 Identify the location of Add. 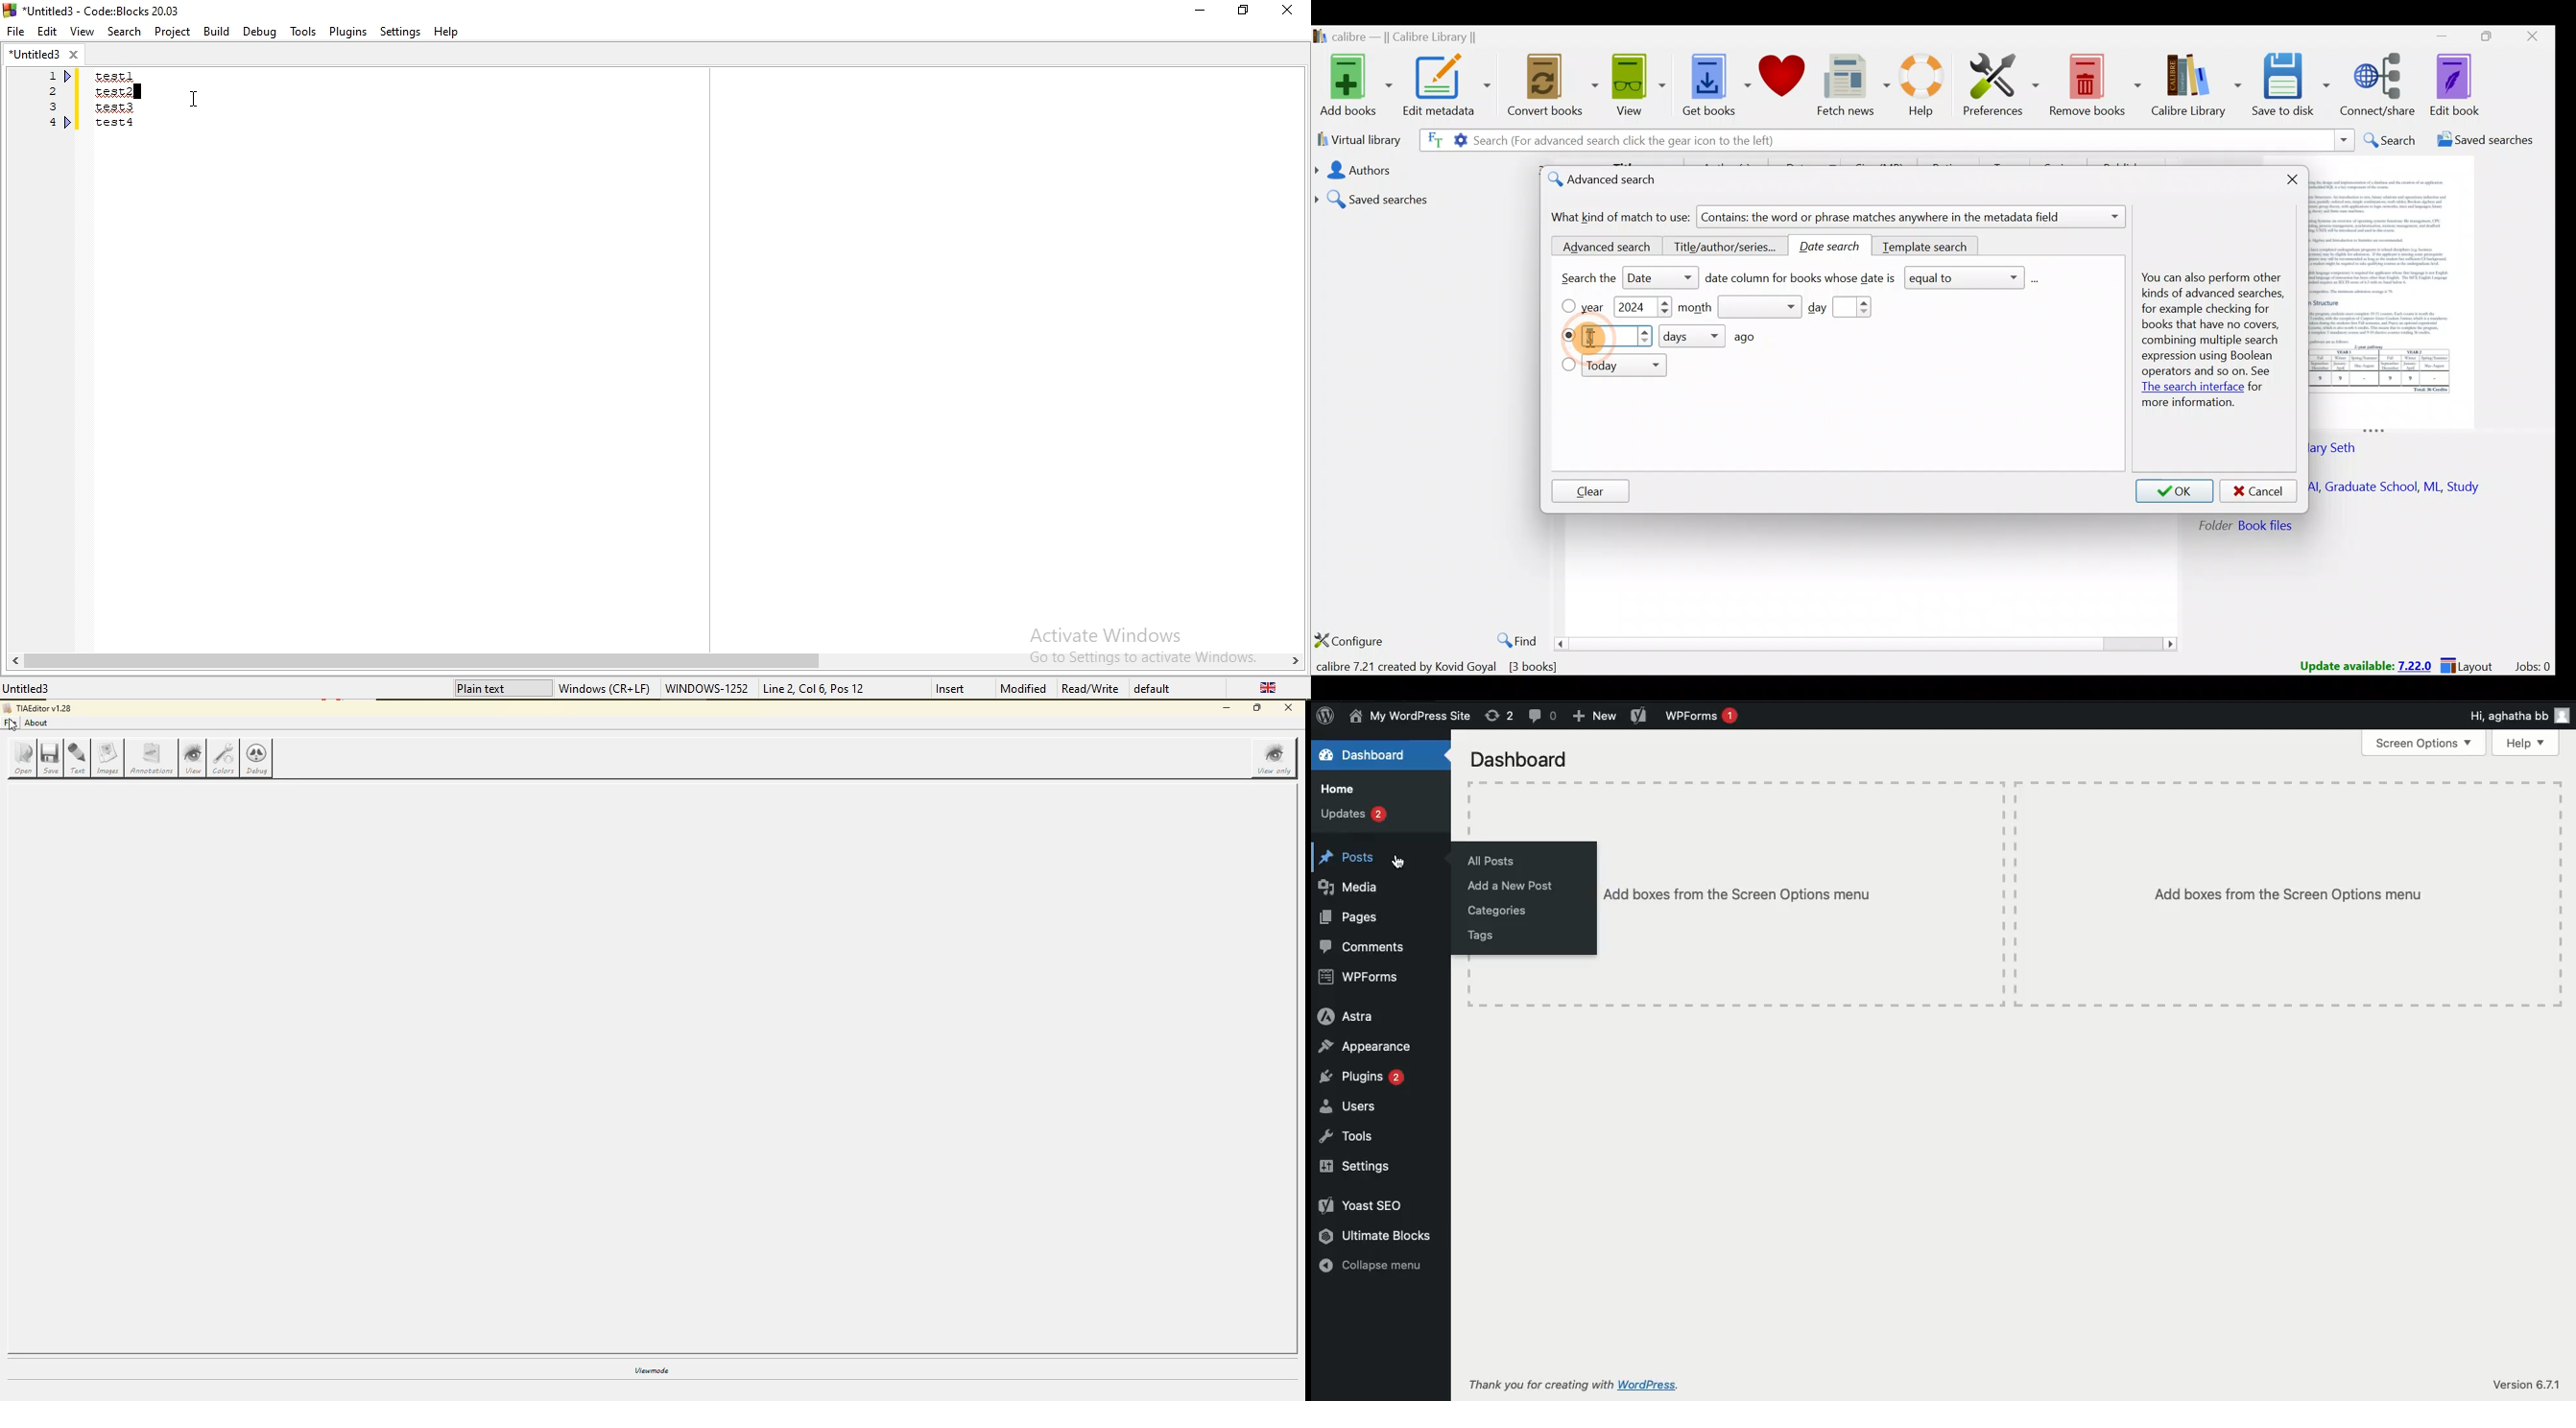
(1593, 717).